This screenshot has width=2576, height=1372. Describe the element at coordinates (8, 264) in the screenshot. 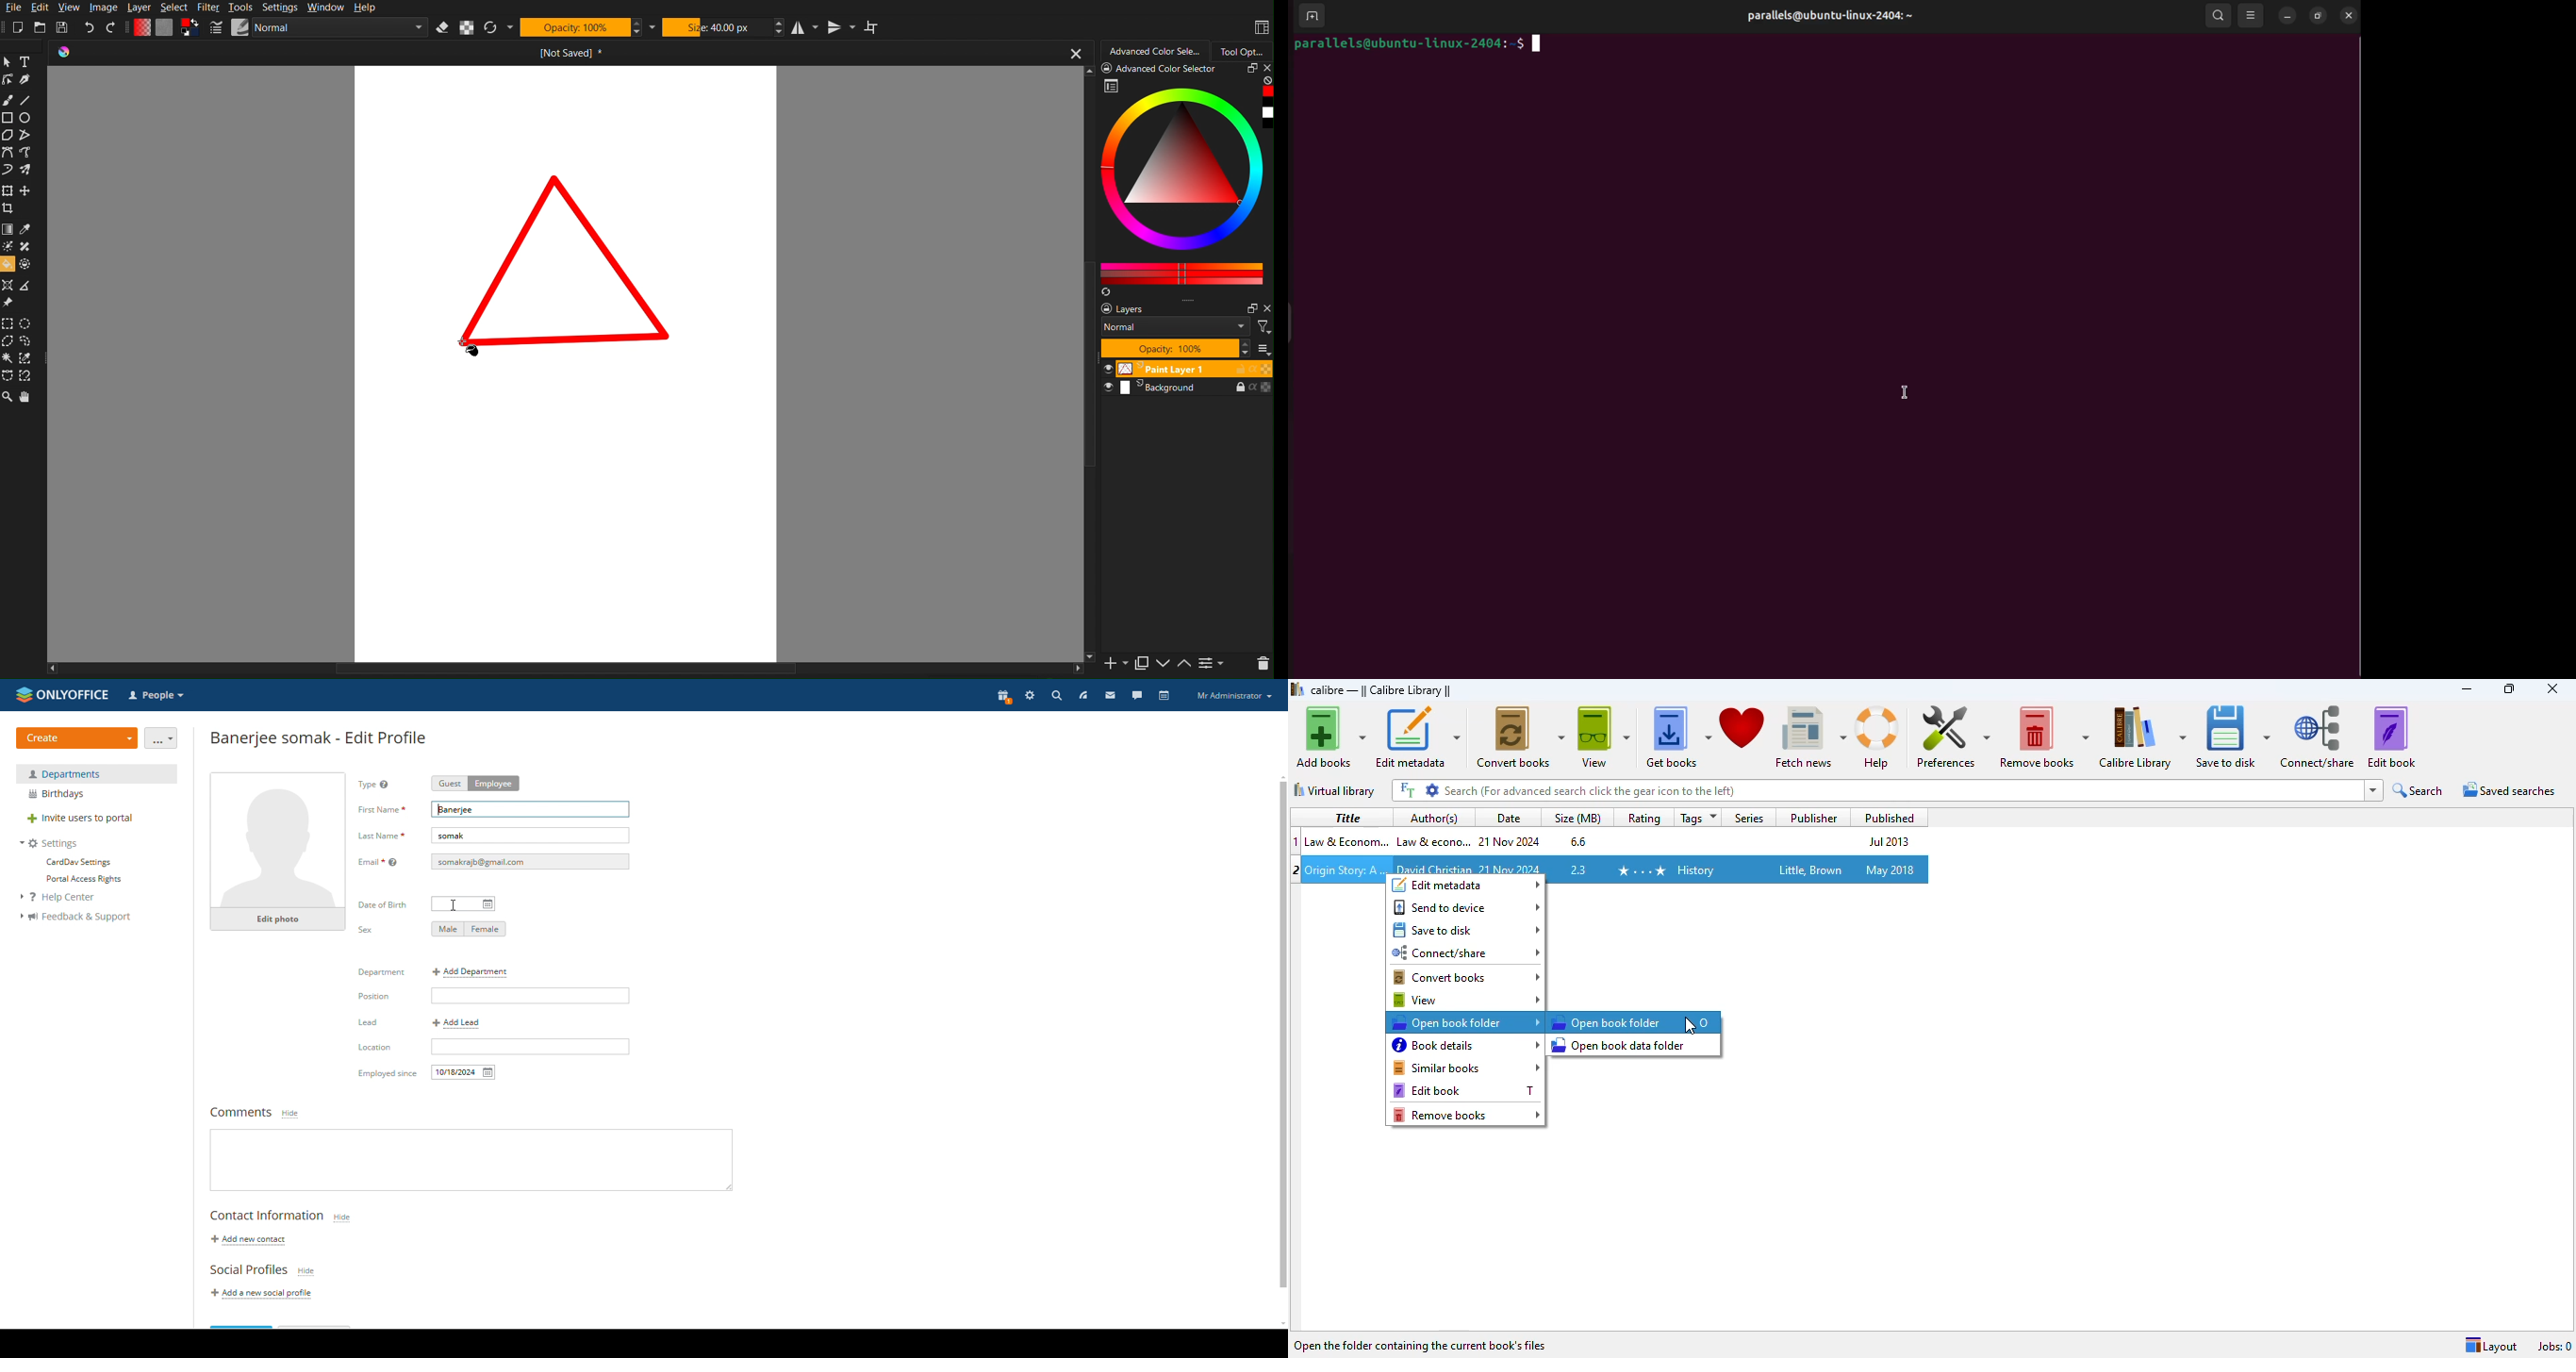

I see `fill a contiguous area of color with a color, or fill a selection` at that location.